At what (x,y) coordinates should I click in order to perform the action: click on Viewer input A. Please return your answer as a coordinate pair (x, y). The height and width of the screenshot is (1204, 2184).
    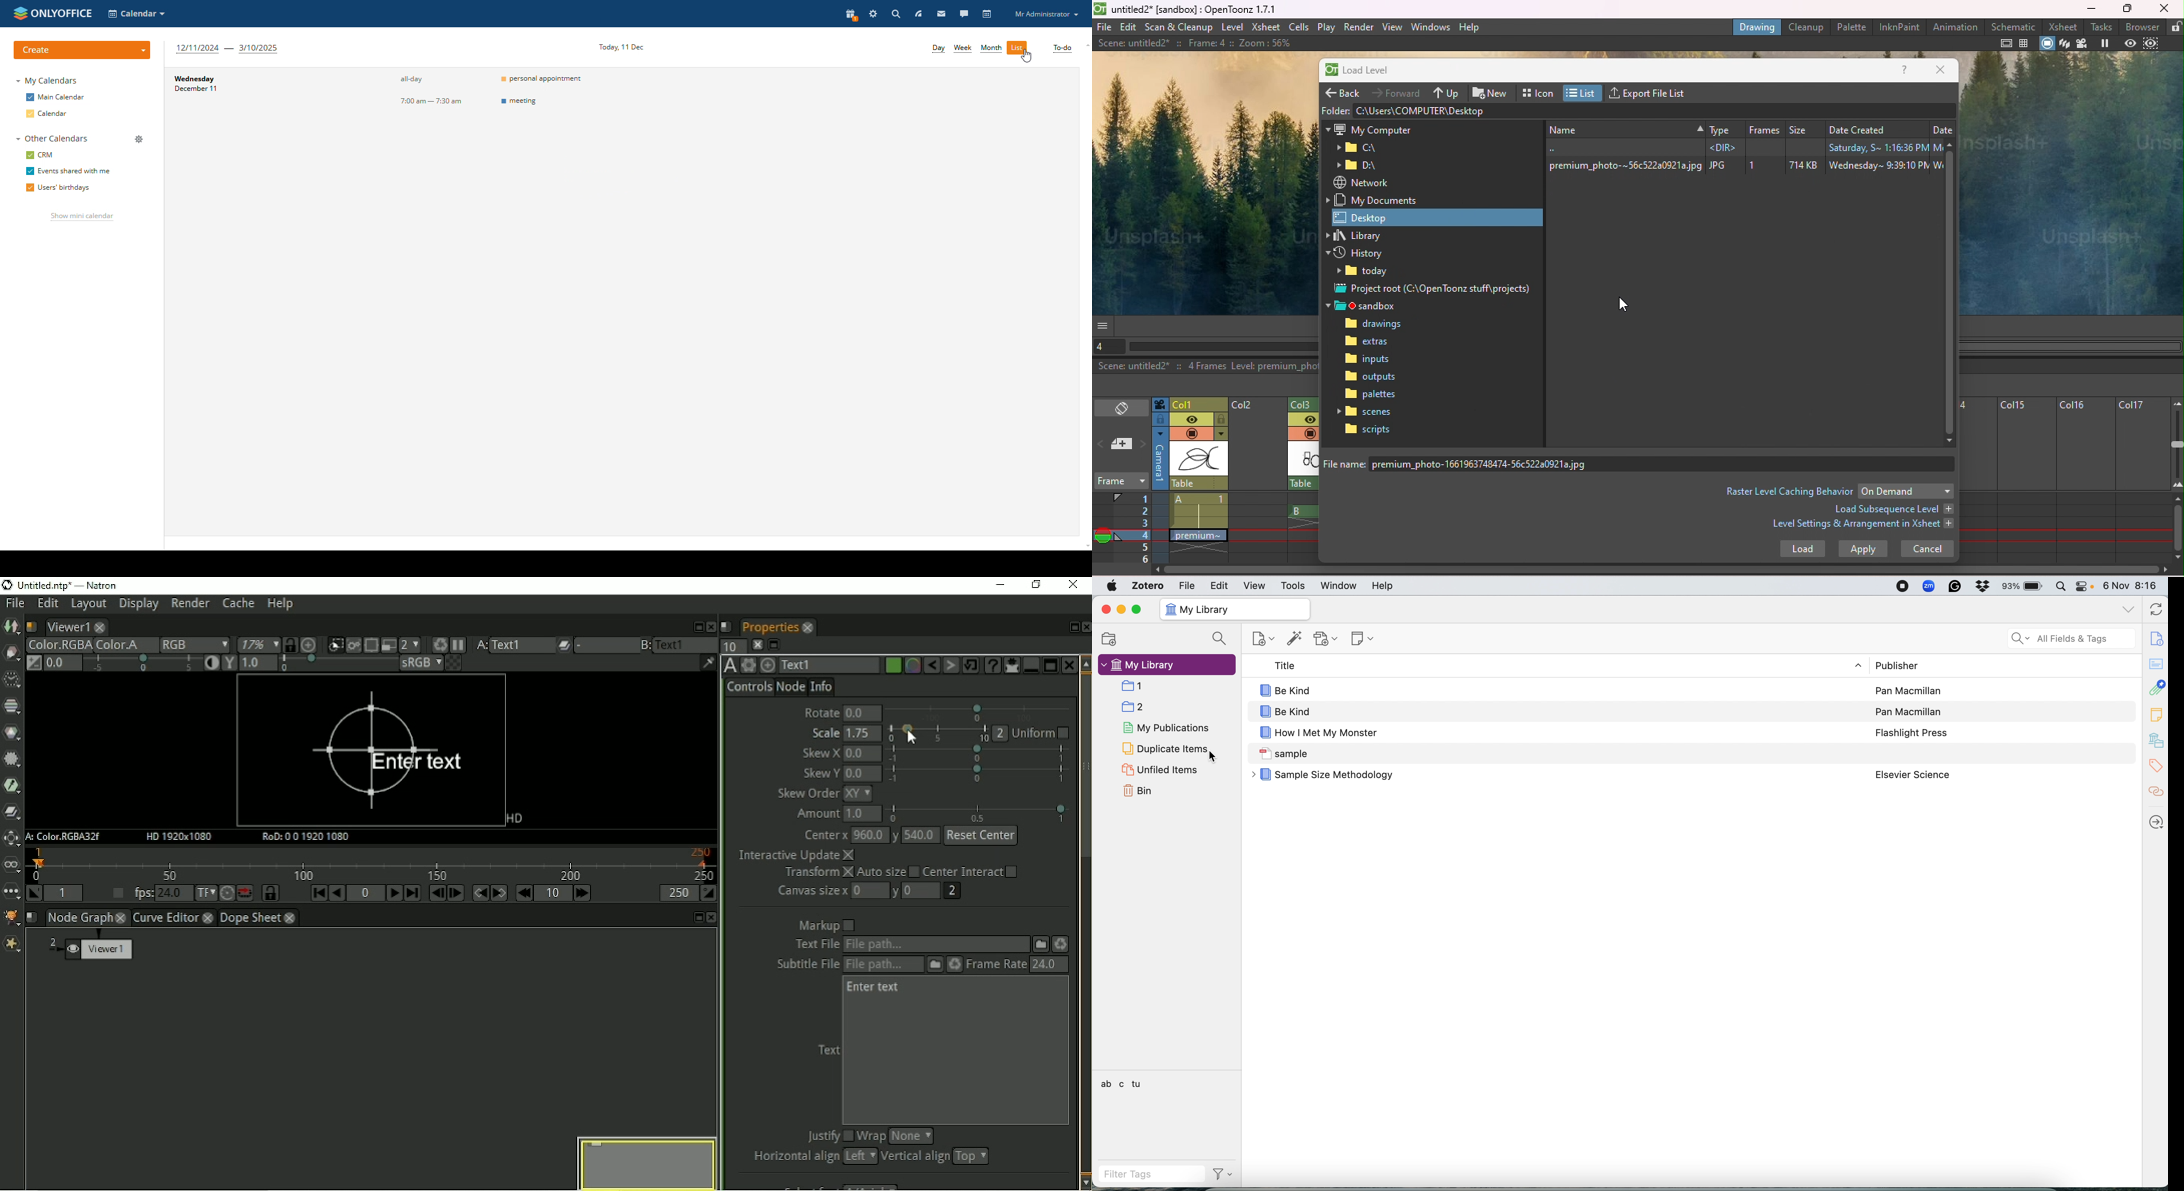
    Looking at the image, I should click on (507, 644).